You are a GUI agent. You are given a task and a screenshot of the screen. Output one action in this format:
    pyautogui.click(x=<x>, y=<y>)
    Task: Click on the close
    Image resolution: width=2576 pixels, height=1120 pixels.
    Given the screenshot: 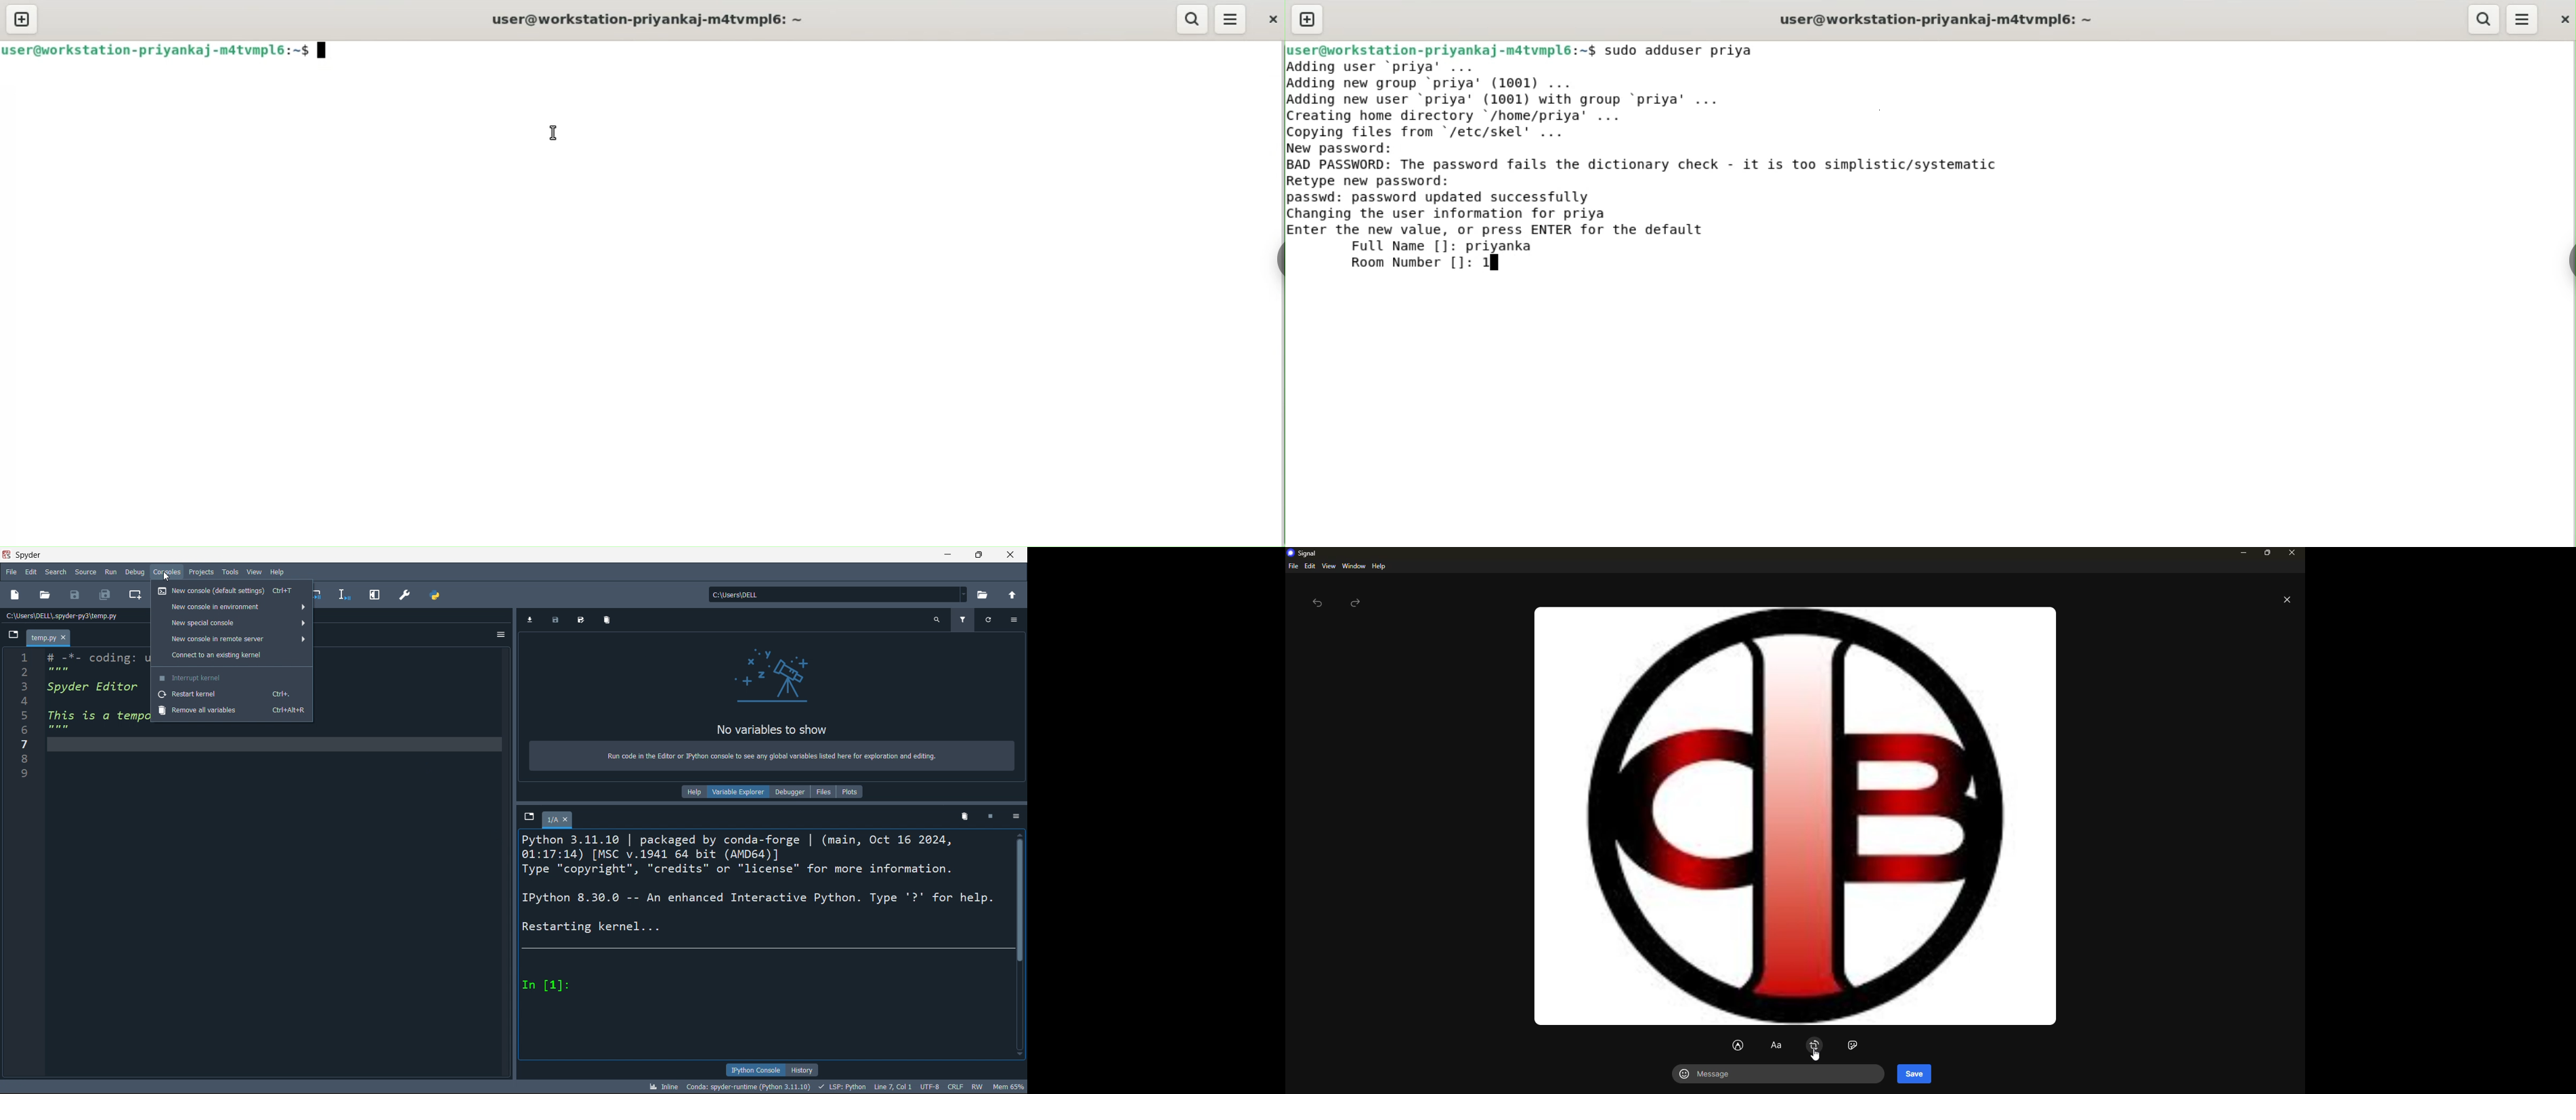 What is the action you would take?
    pyautogui.click(x=2292, y=552)
    